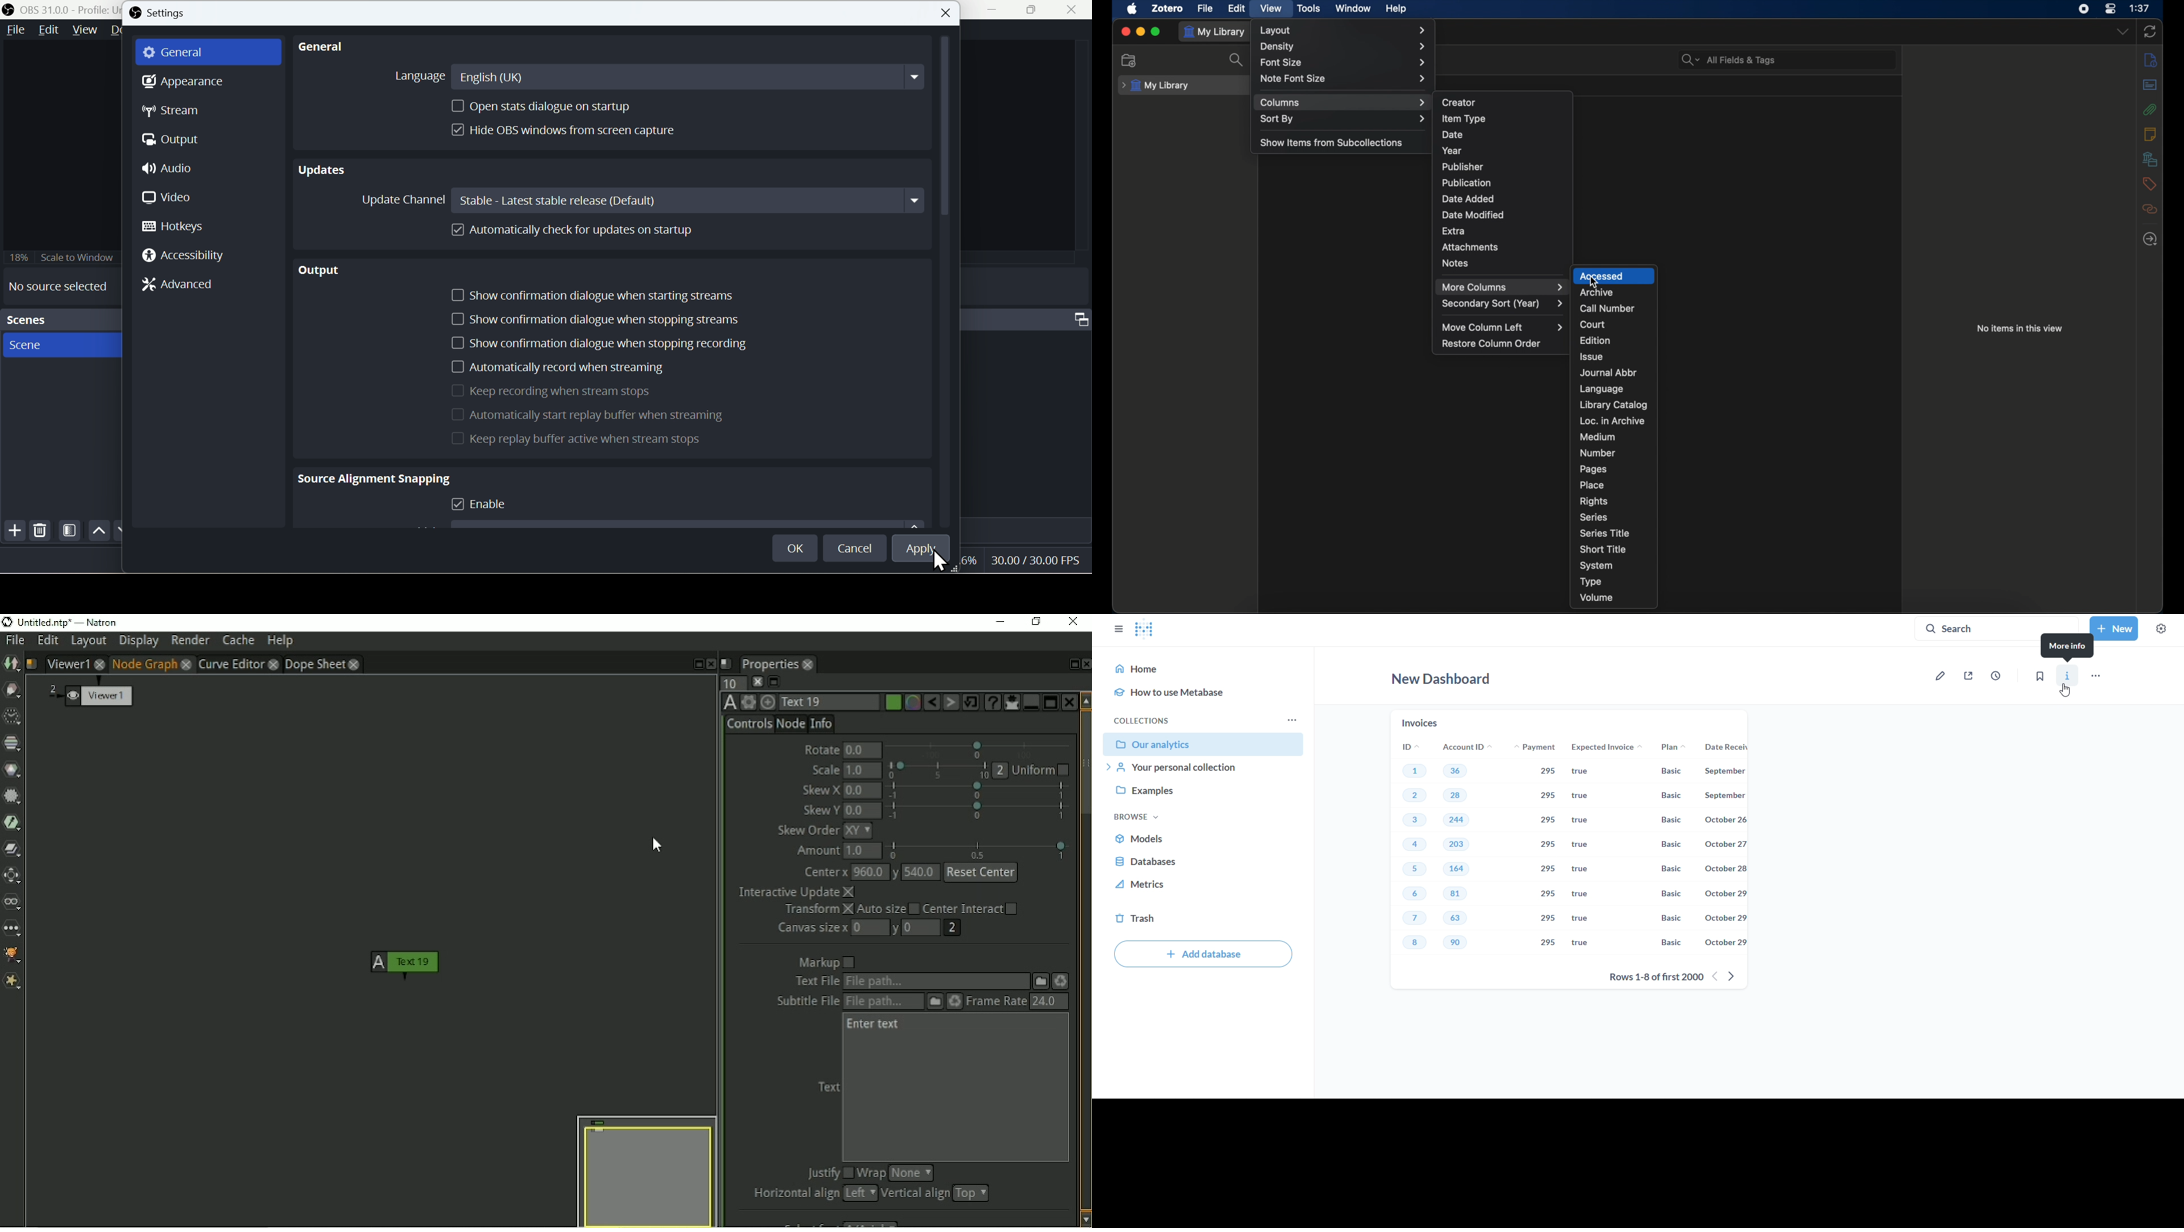  What do you see at coordinates (577, 441) in the screenshot?
I see `Keep Replay for active when is stream stops` at bounding box center [577, 441].